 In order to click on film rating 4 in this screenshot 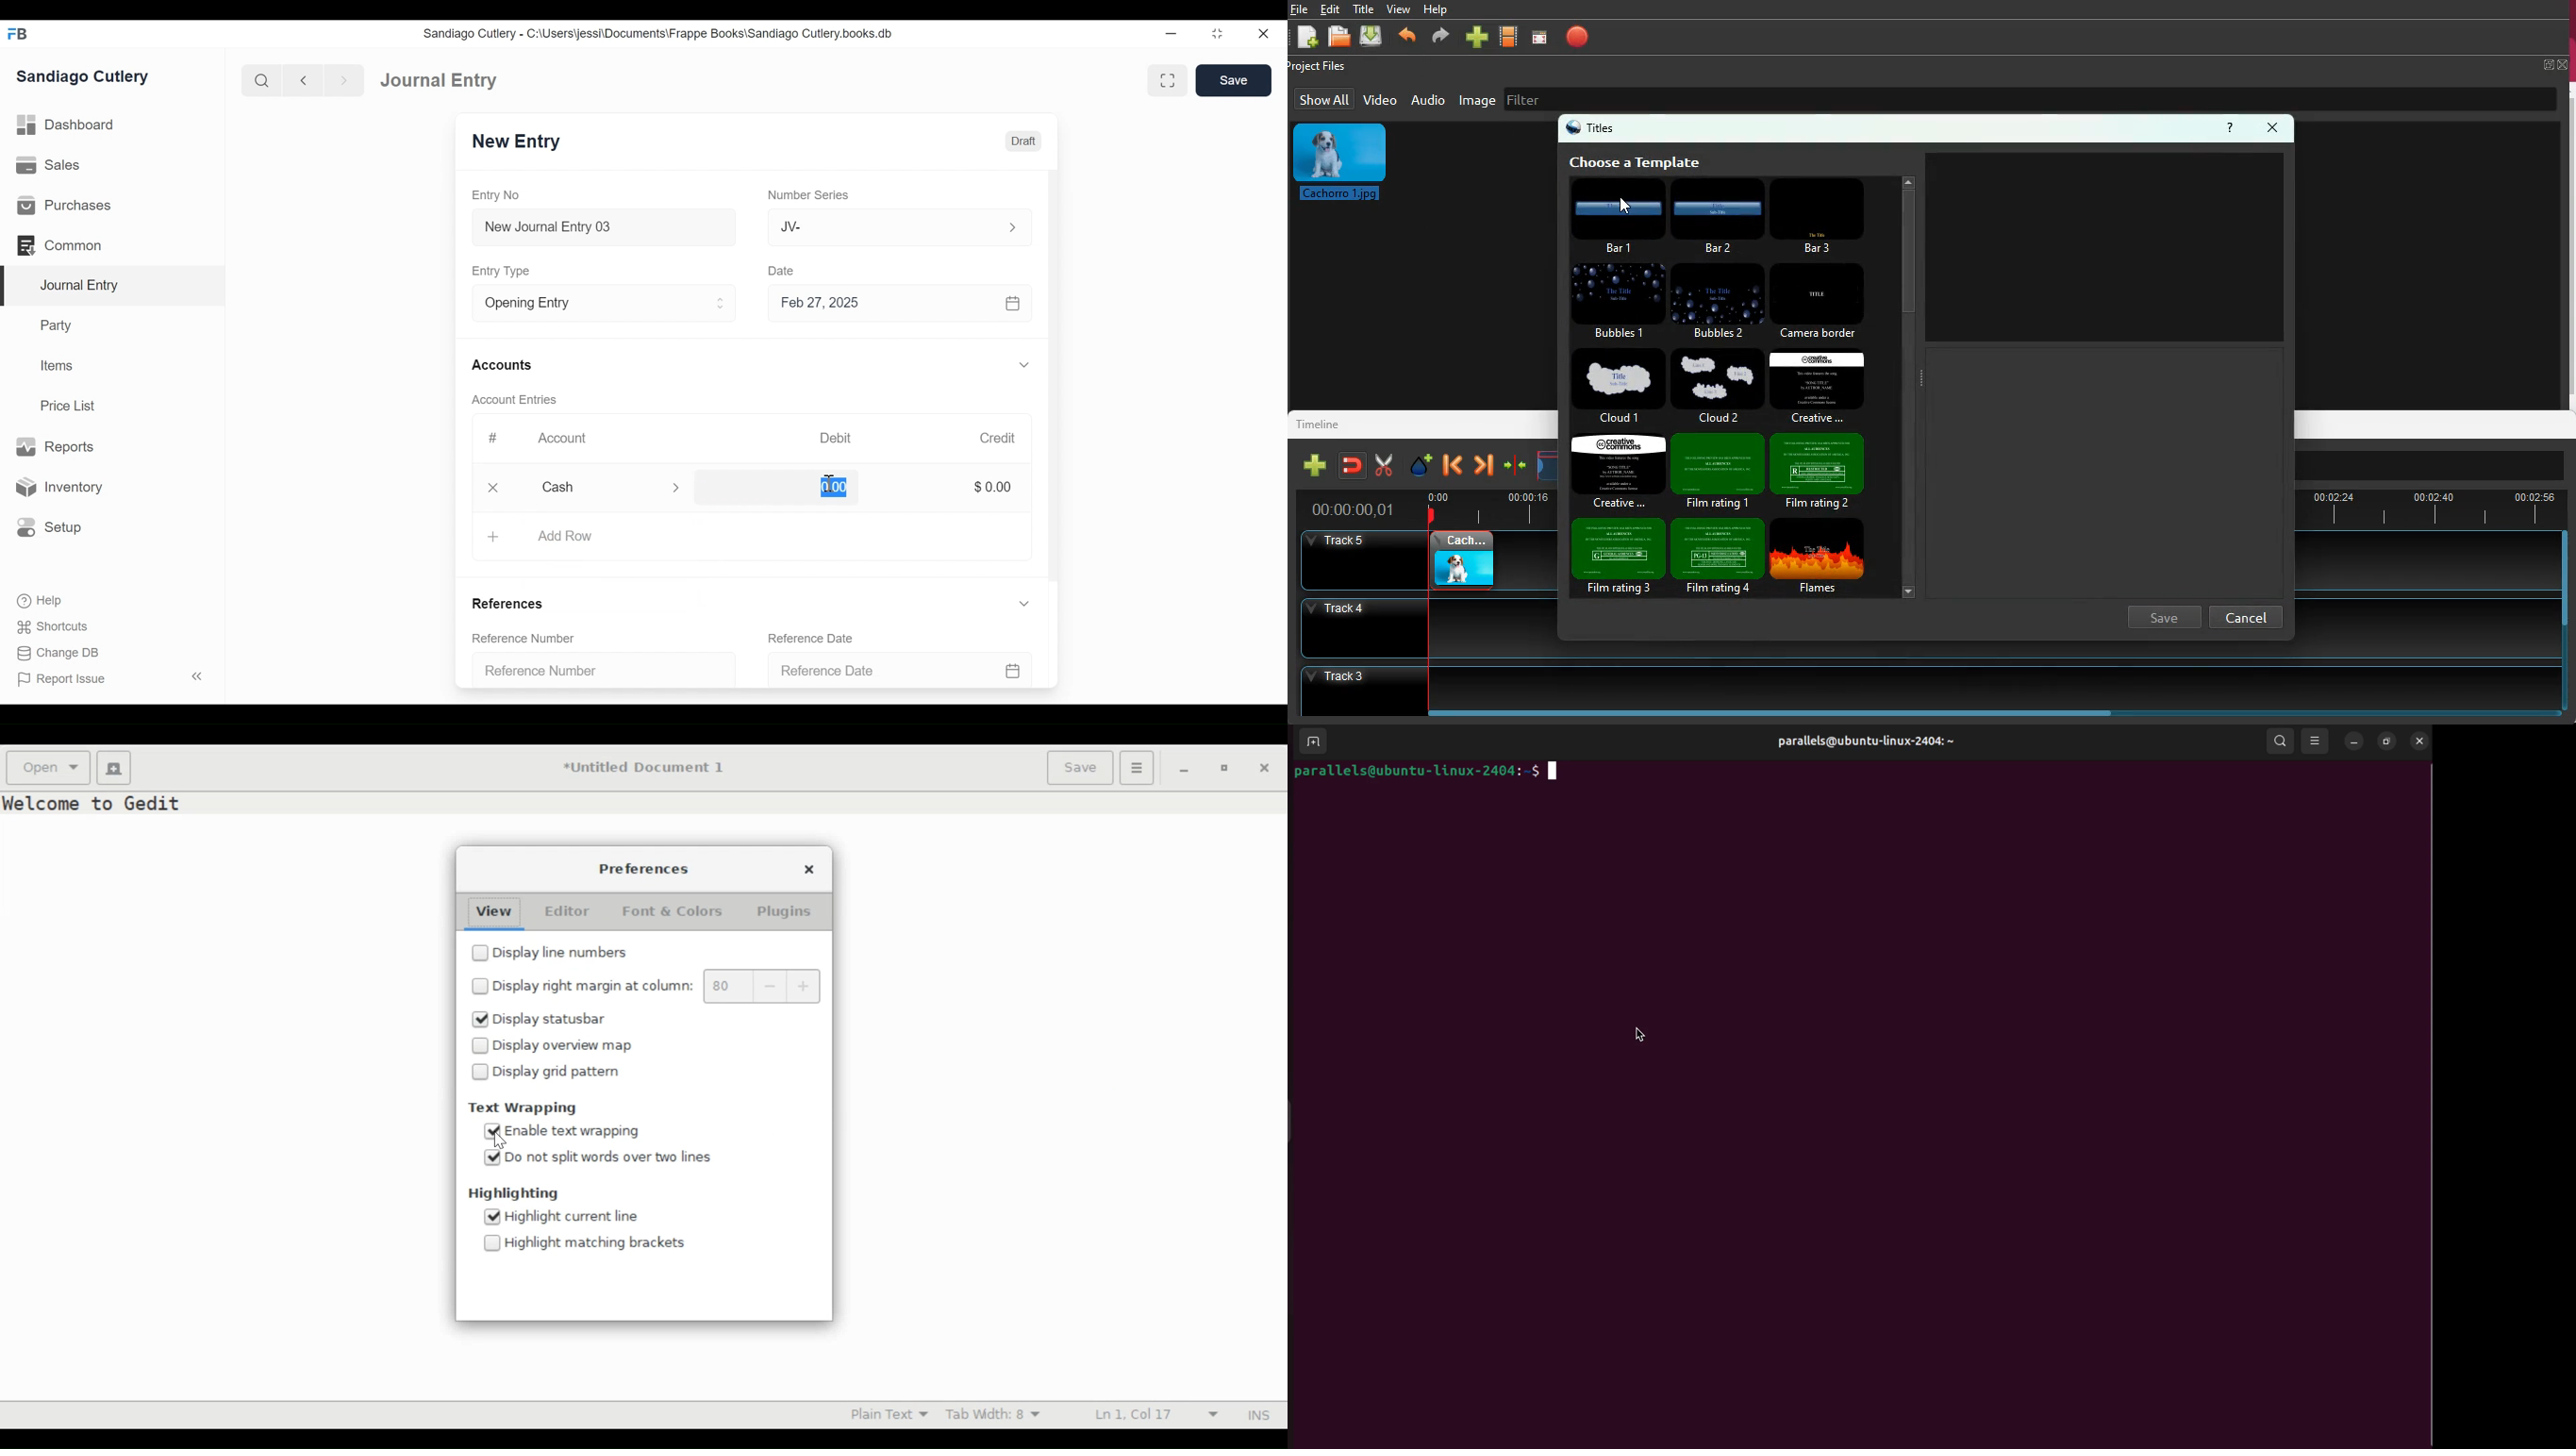, I will do `click(1714, 557)`.